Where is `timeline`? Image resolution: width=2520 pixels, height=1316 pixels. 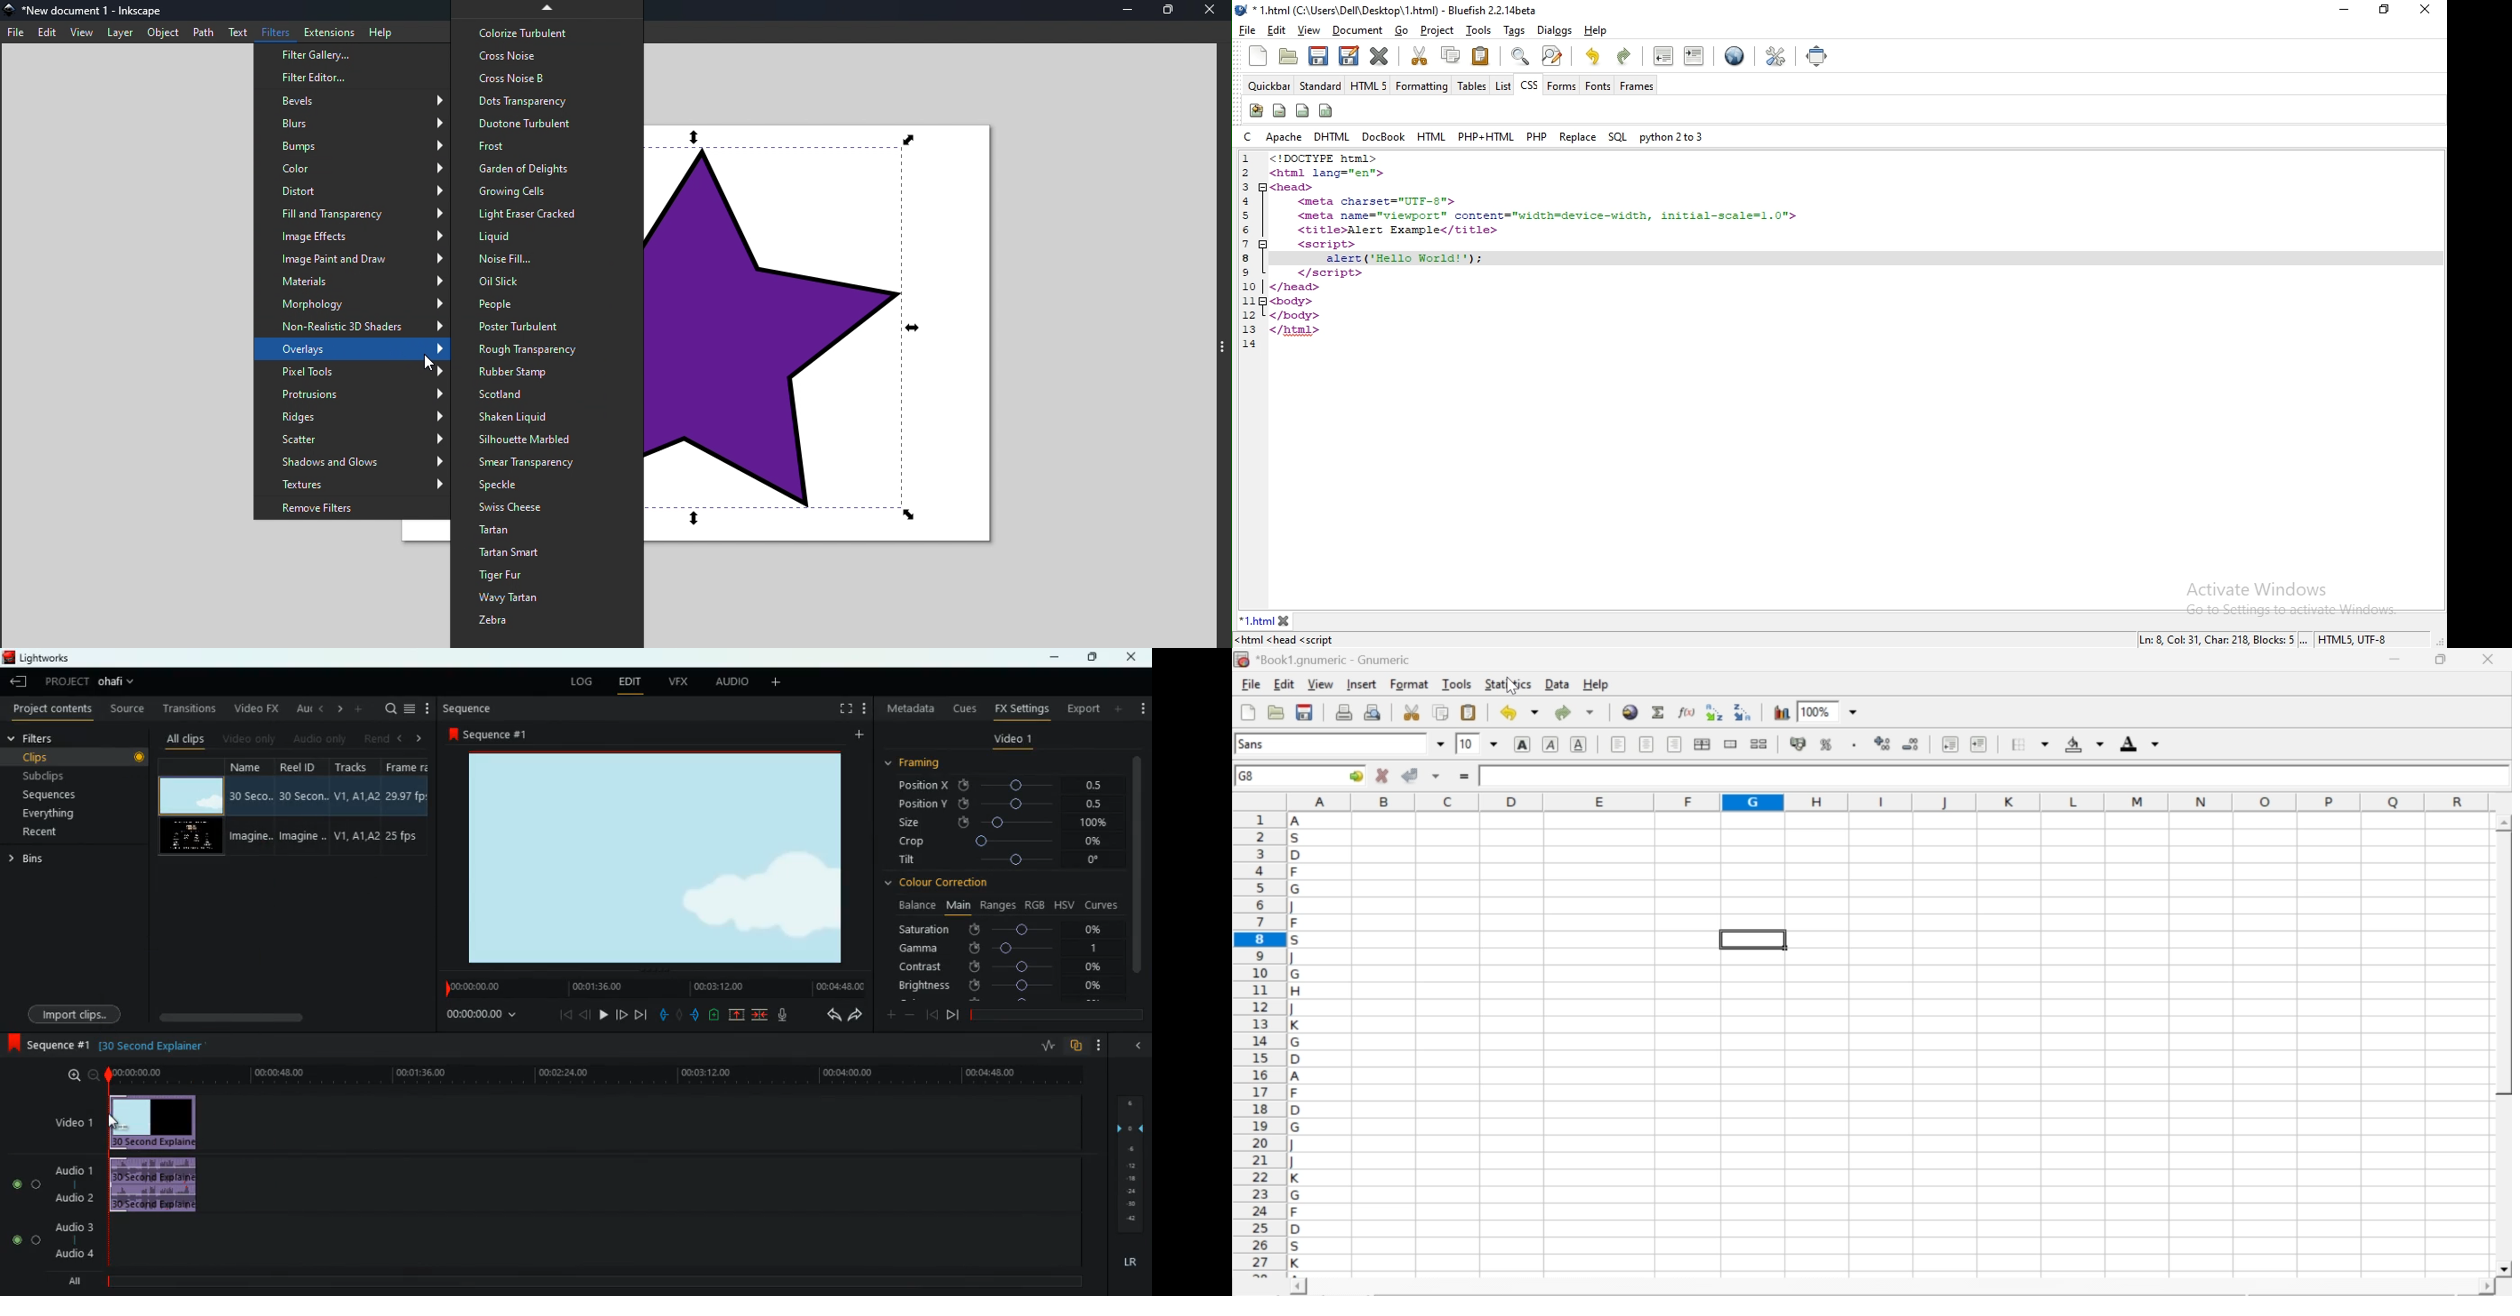 timeline is located at coordinates (590, 1075).